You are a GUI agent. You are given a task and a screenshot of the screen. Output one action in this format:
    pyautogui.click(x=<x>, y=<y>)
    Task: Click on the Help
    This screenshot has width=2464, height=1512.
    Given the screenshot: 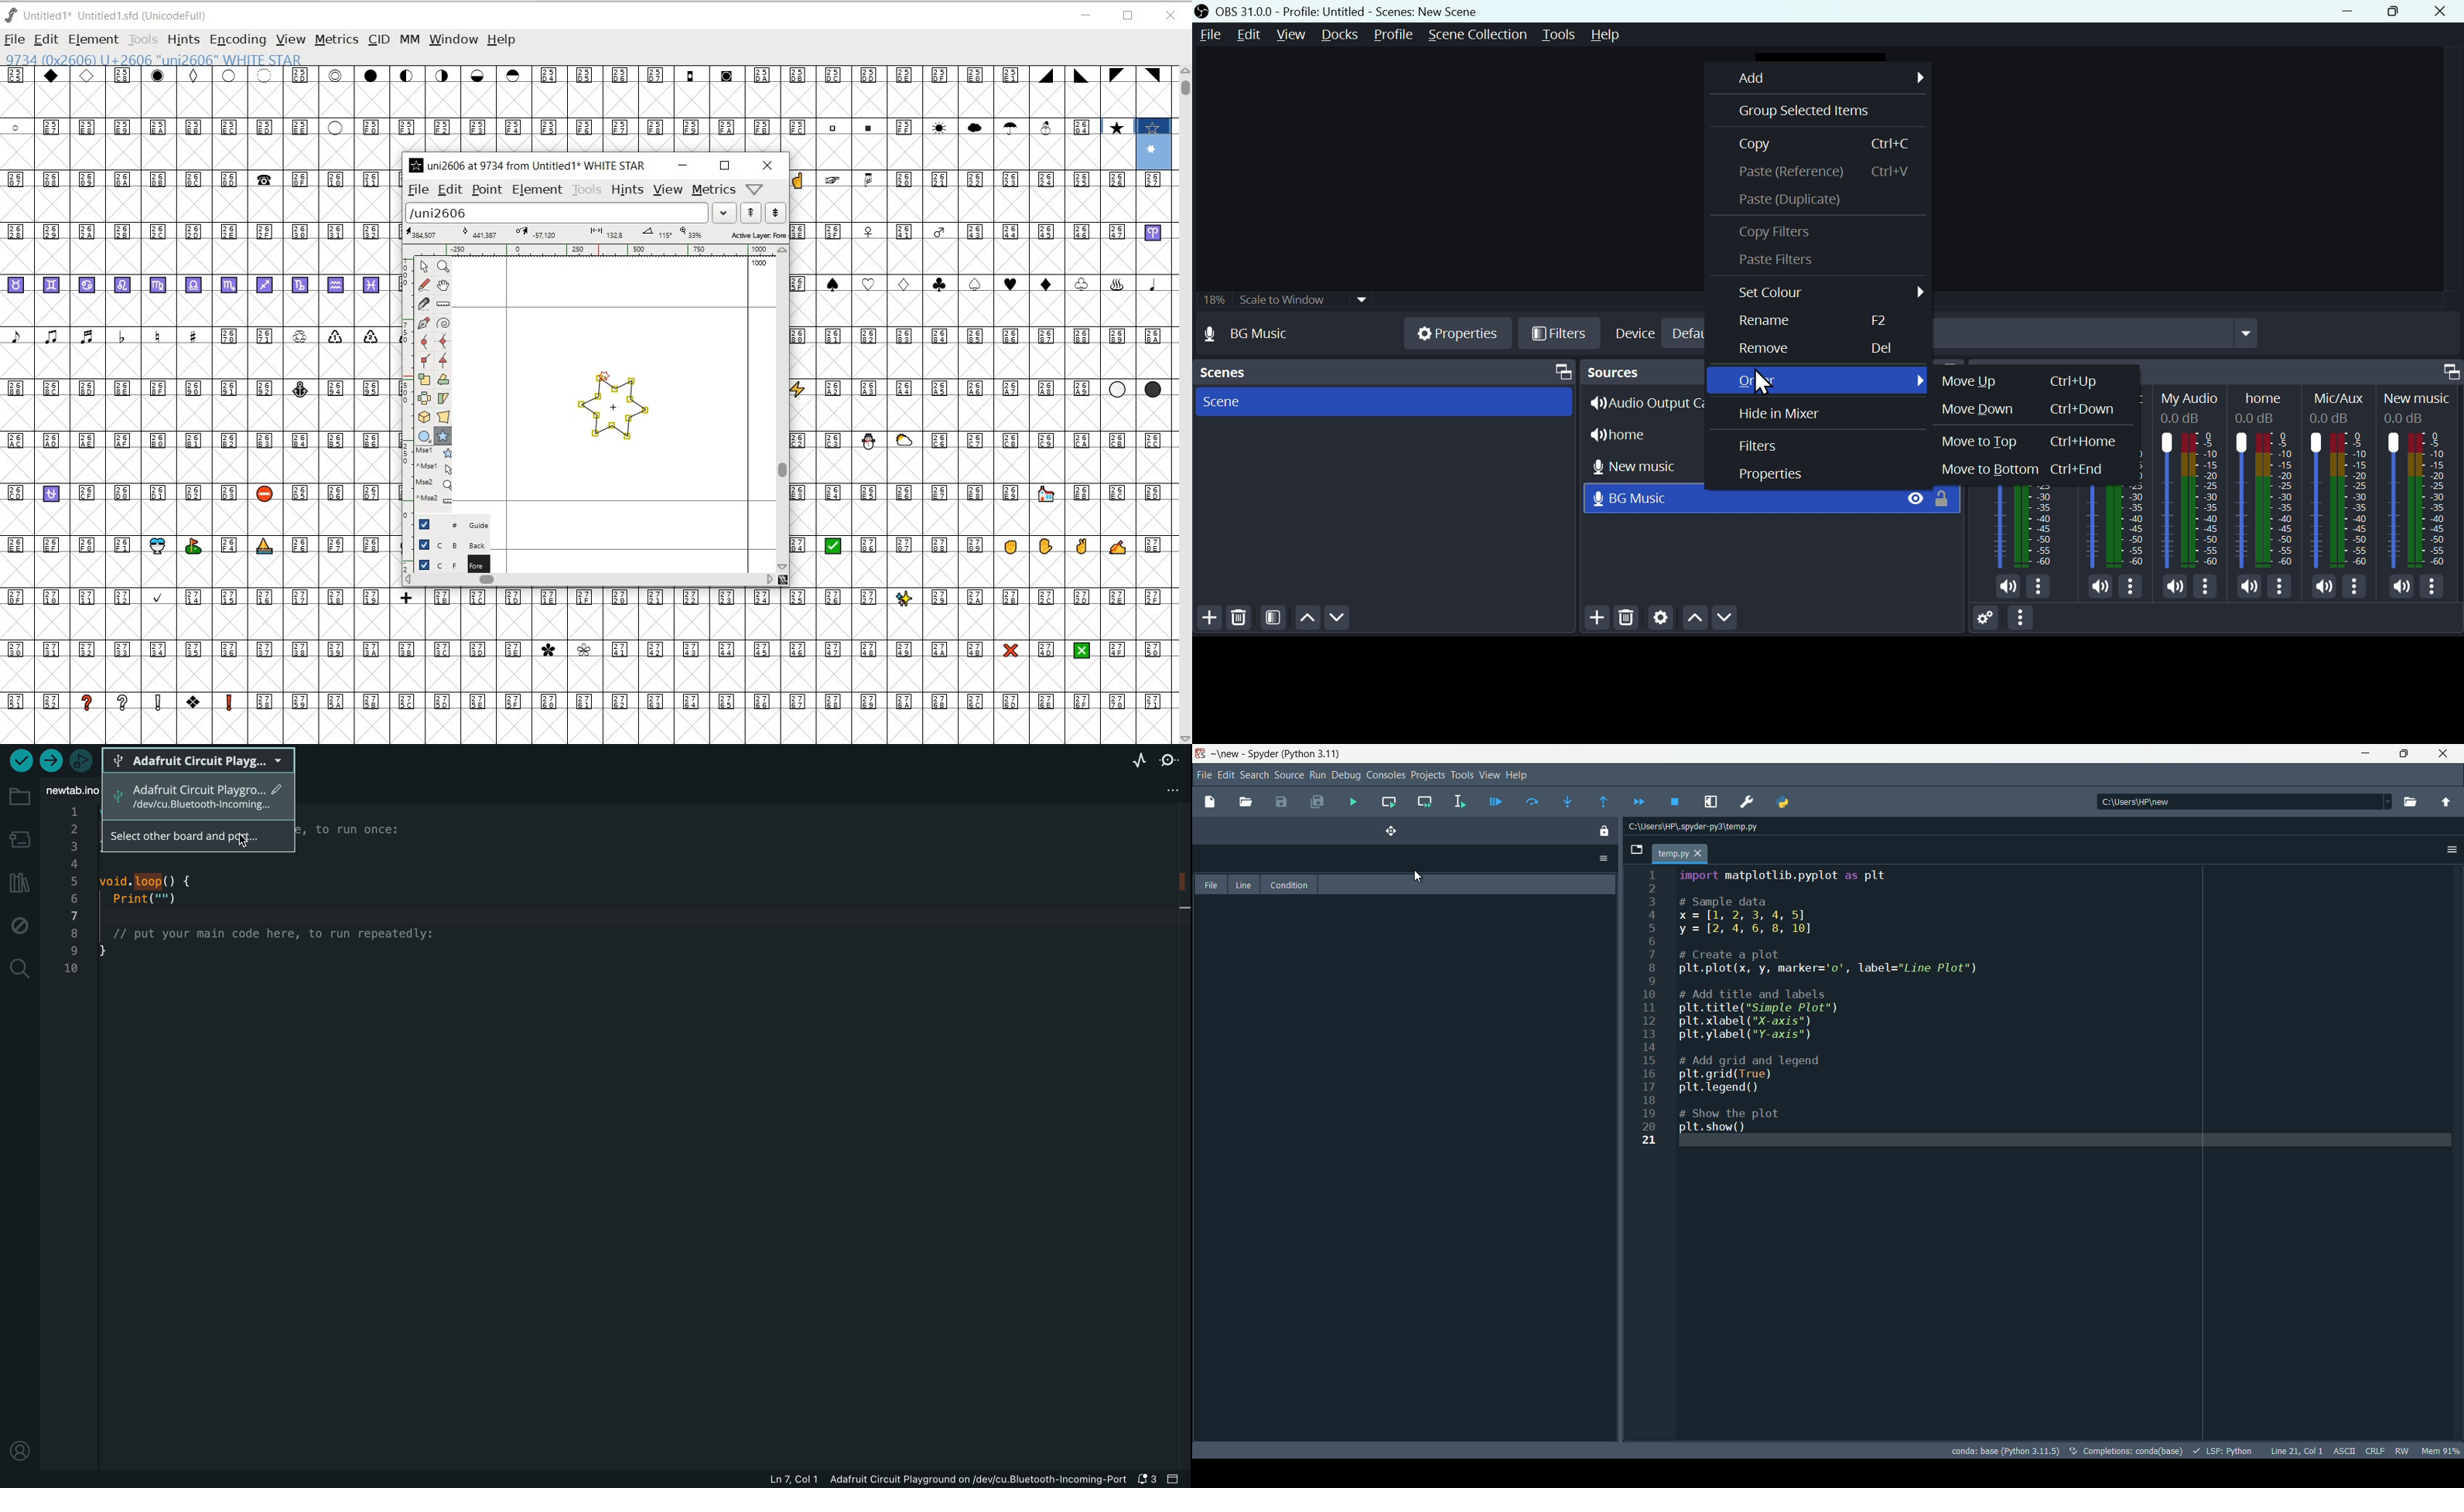 What is the action you would take?
    pyautogui.click(x=1617, y=34)
    